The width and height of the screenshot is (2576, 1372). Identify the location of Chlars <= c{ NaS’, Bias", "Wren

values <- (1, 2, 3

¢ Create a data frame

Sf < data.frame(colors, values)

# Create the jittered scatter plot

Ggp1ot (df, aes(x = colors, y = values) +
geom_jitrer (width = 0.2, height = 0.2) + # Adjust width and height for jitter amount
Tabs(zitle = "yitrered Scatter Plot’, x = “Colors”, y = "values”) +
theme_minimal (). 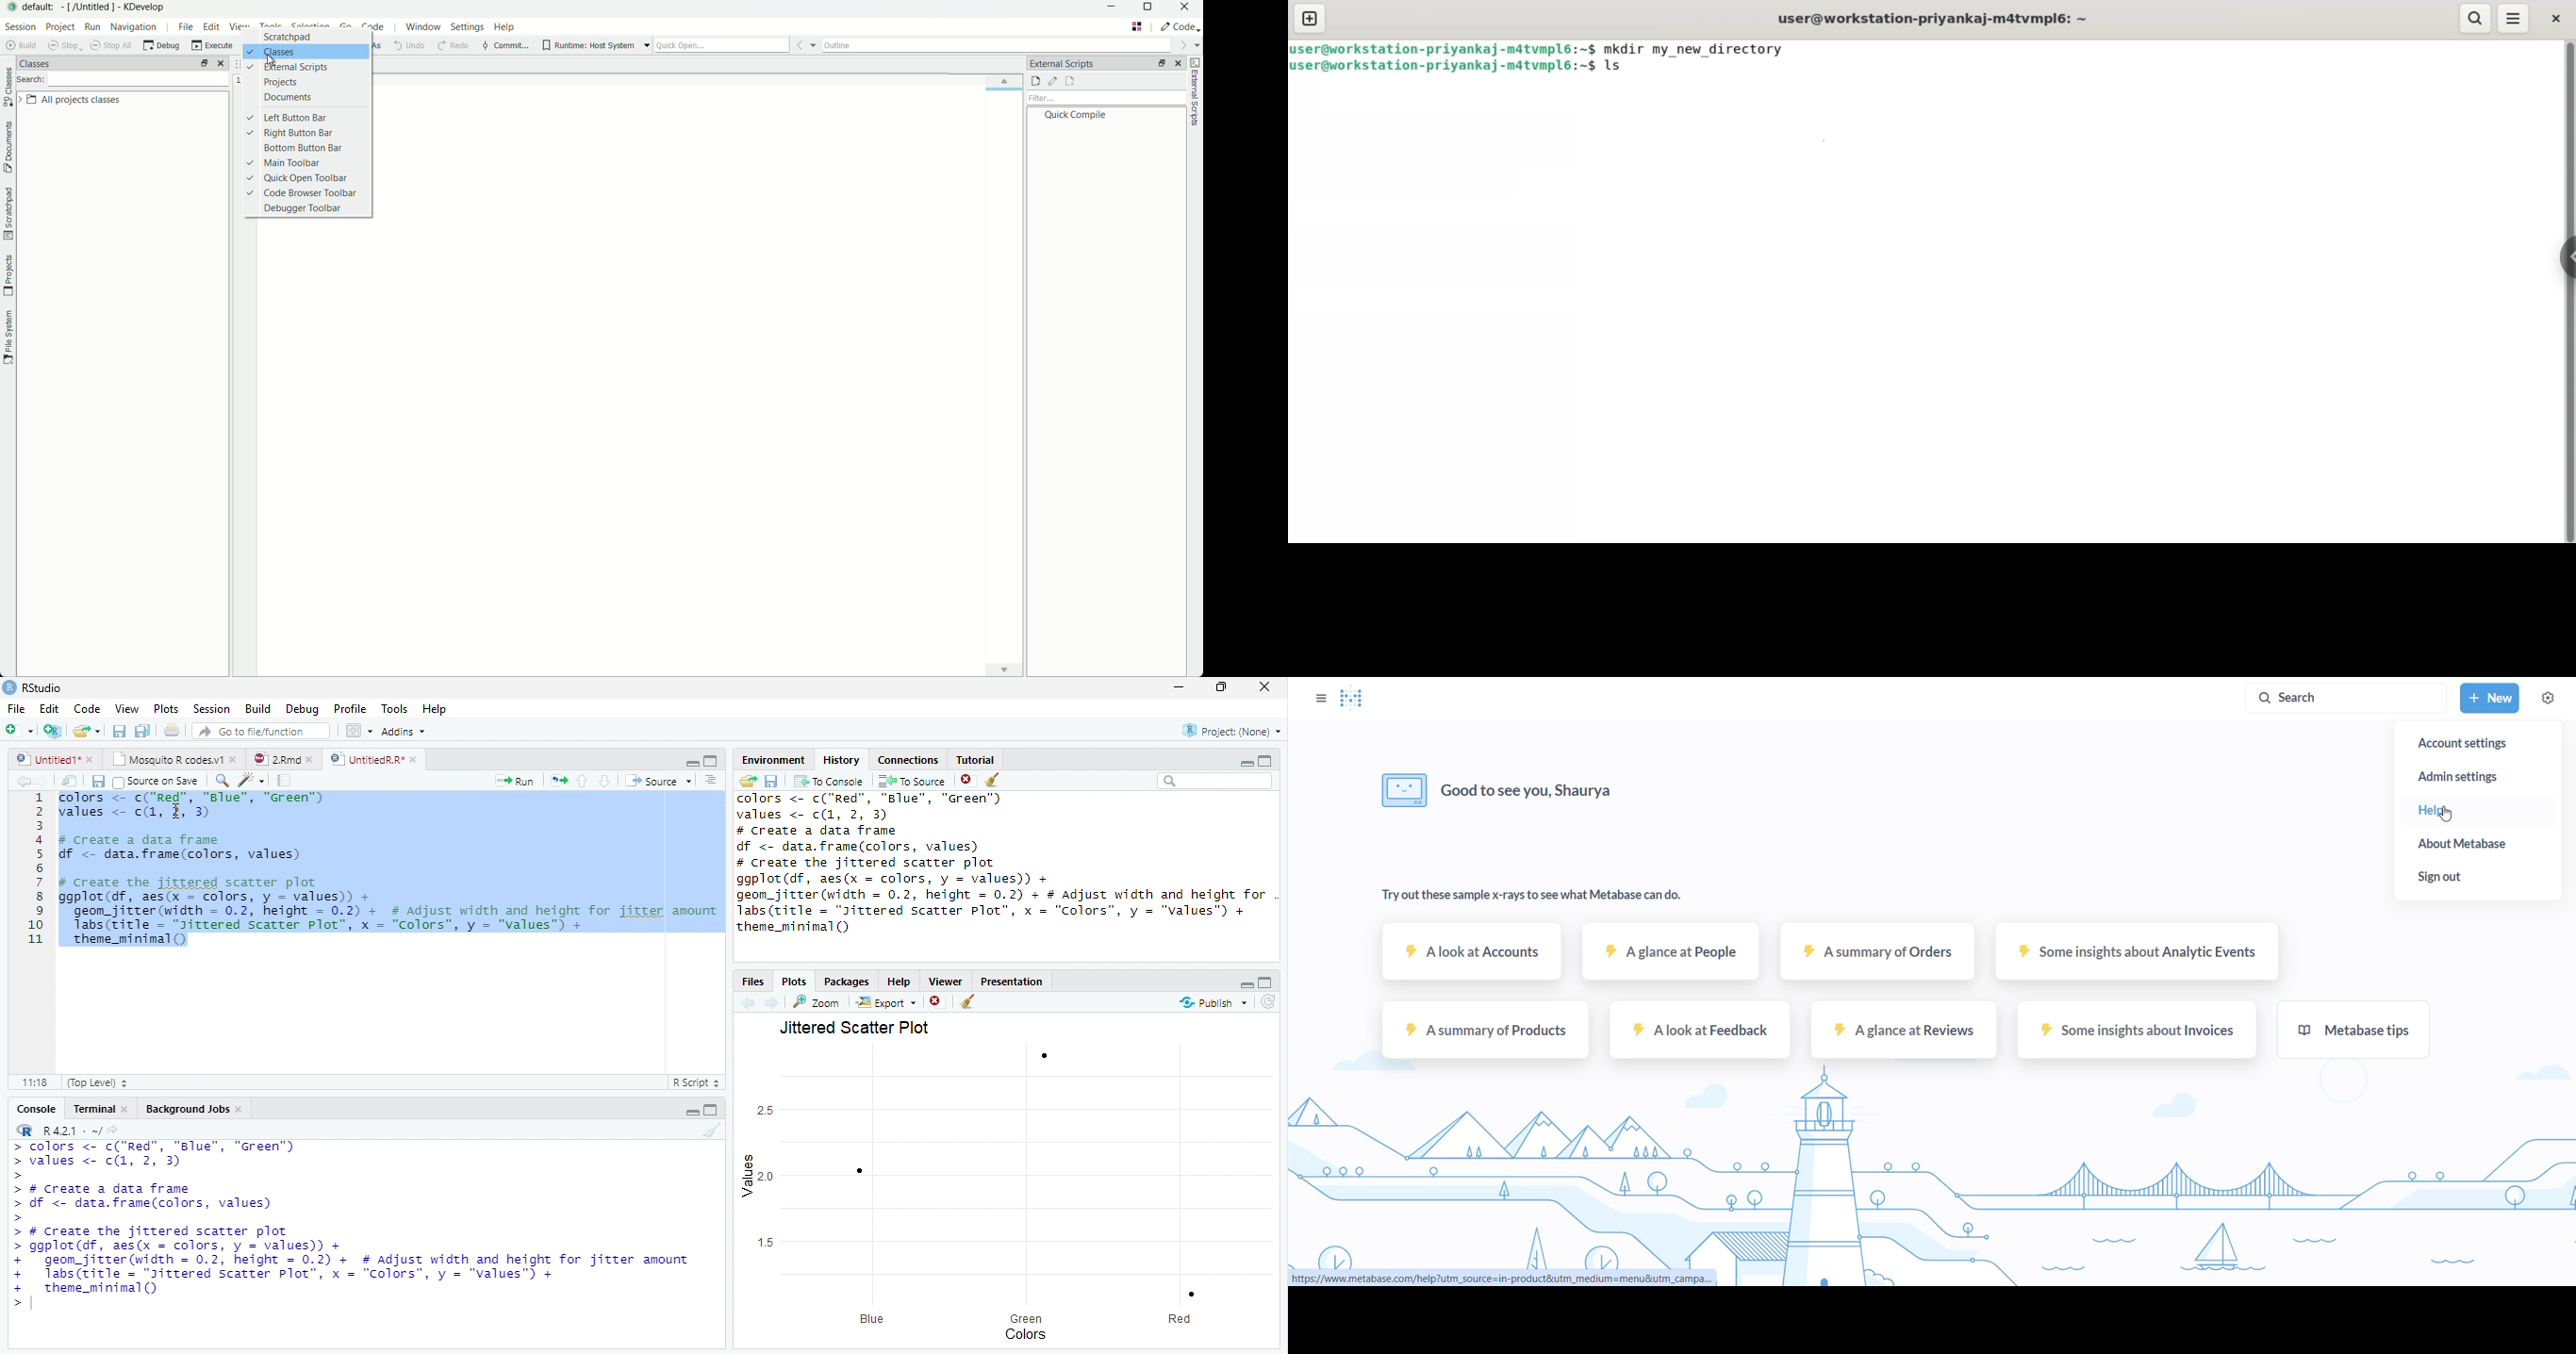
(391, 869).